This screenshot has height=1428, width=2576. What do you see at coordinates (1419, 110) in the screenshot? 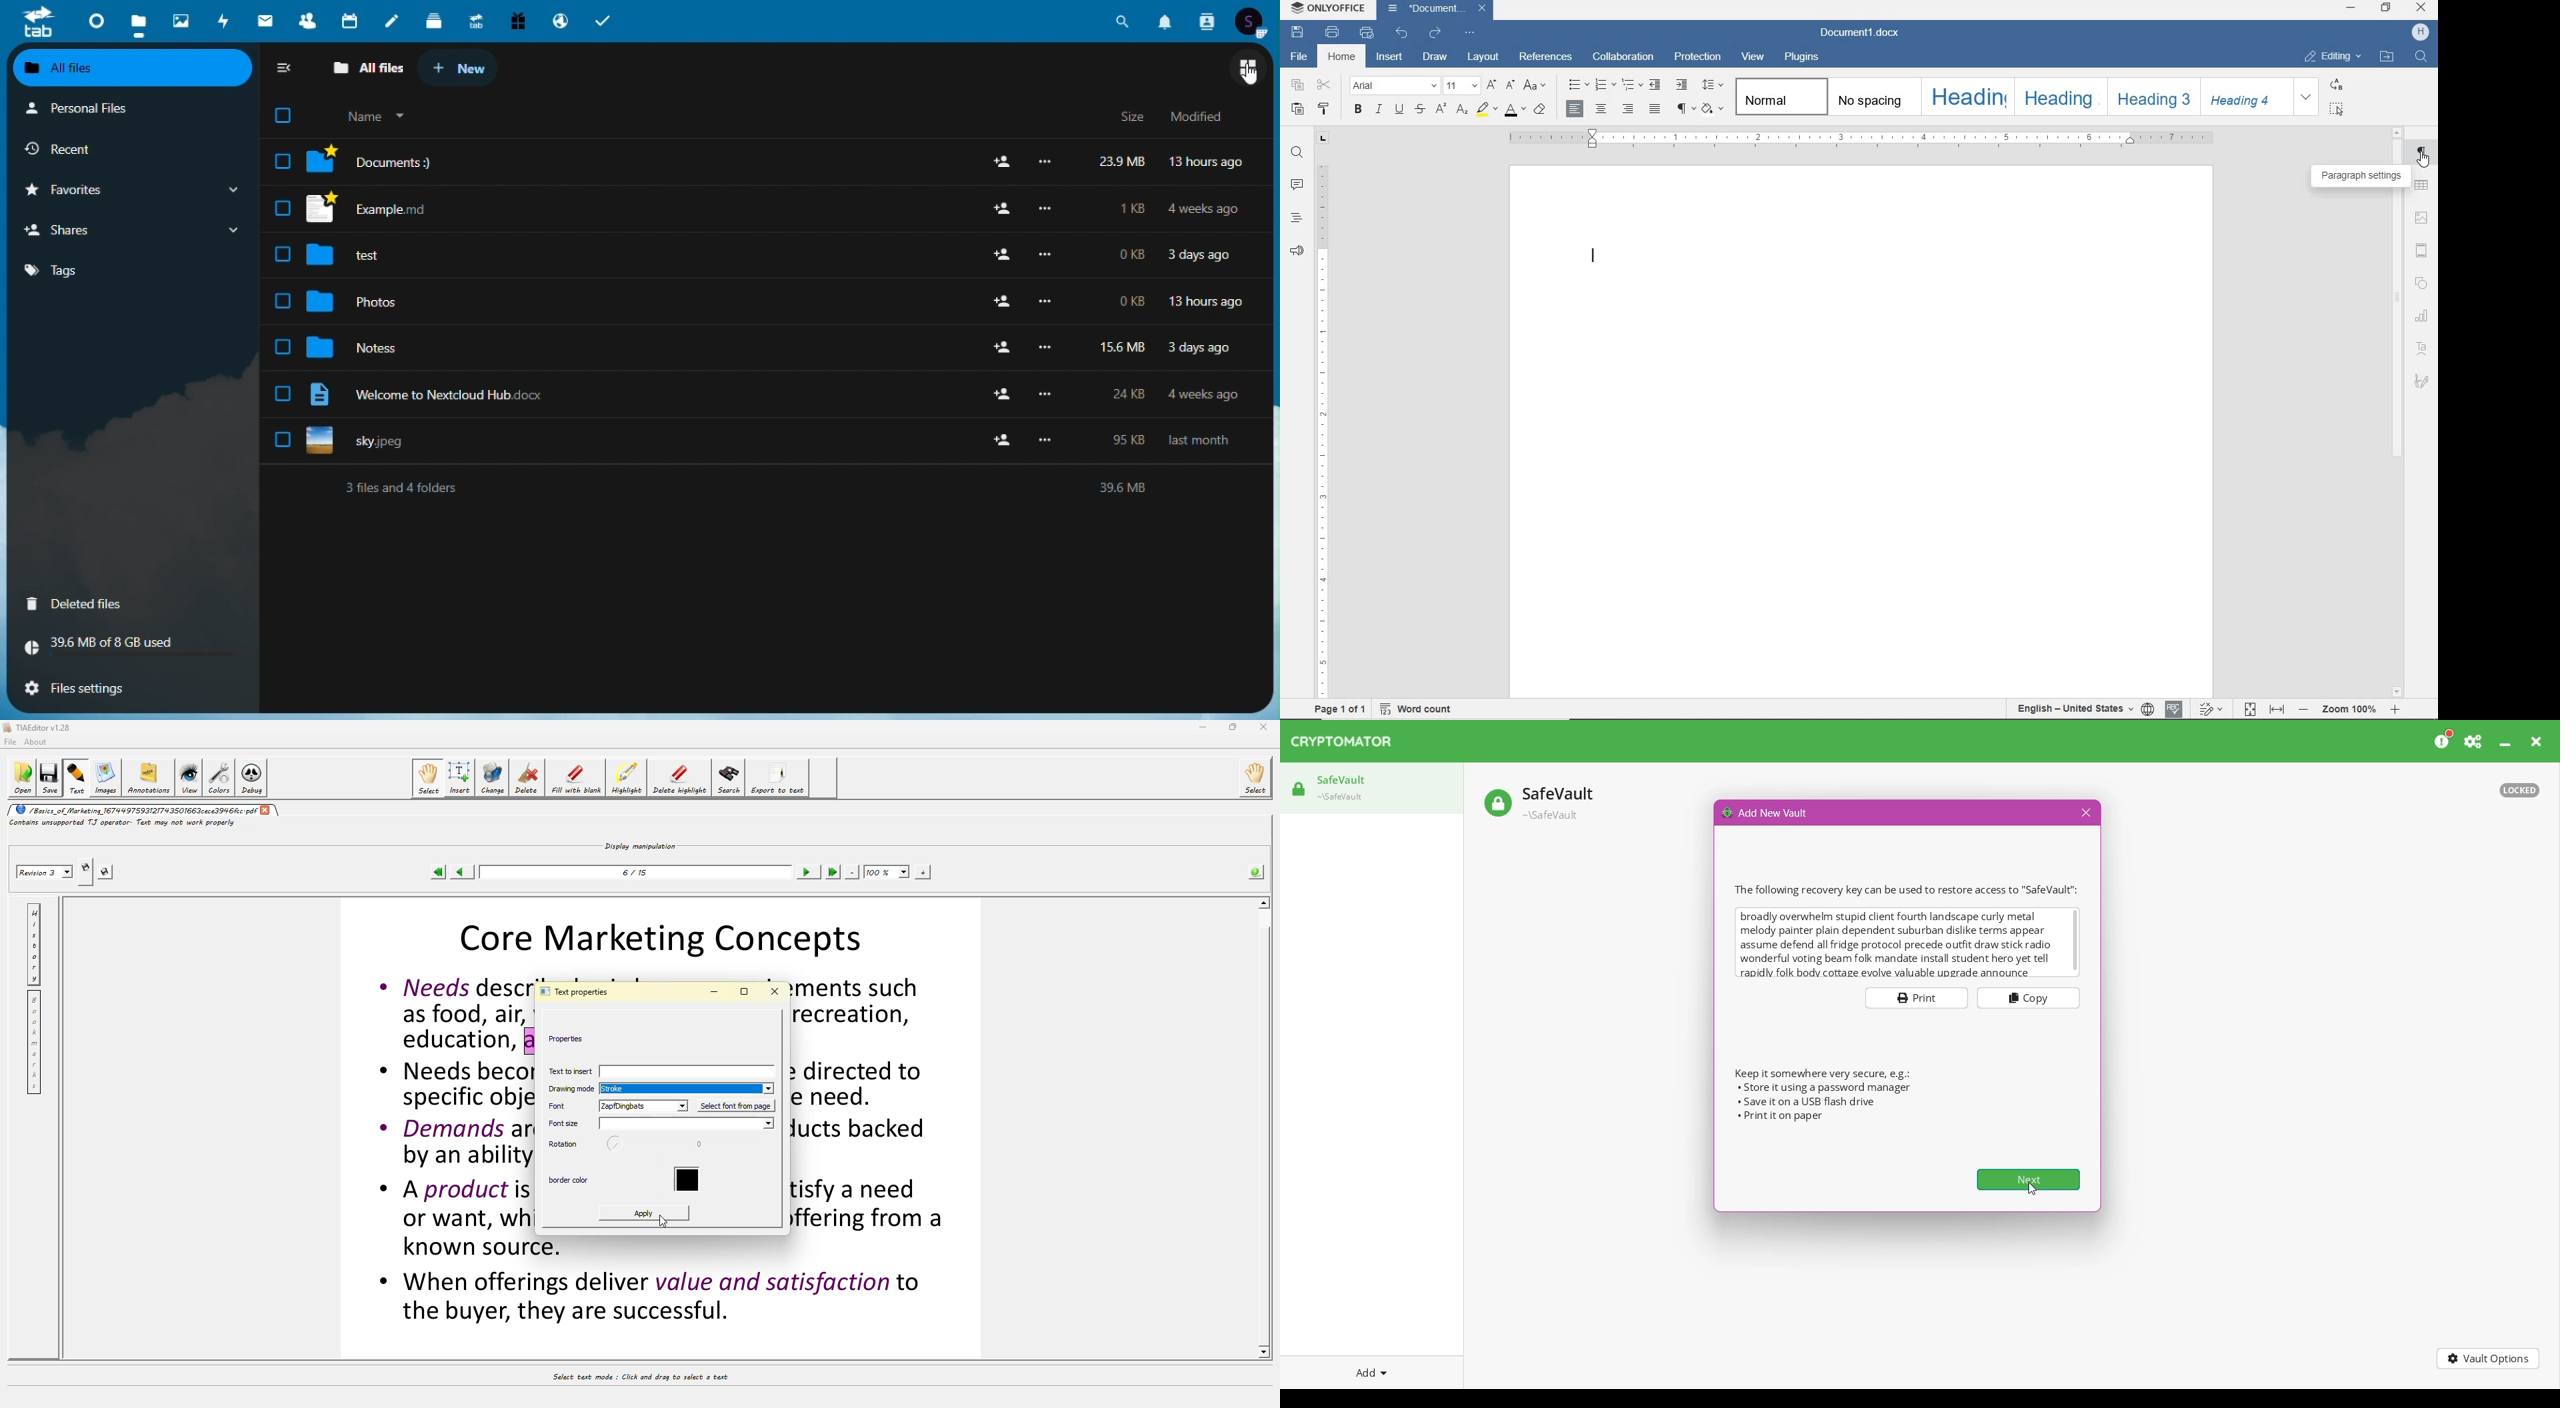
I see `strikethrough` at bounding box center [1419, 110].